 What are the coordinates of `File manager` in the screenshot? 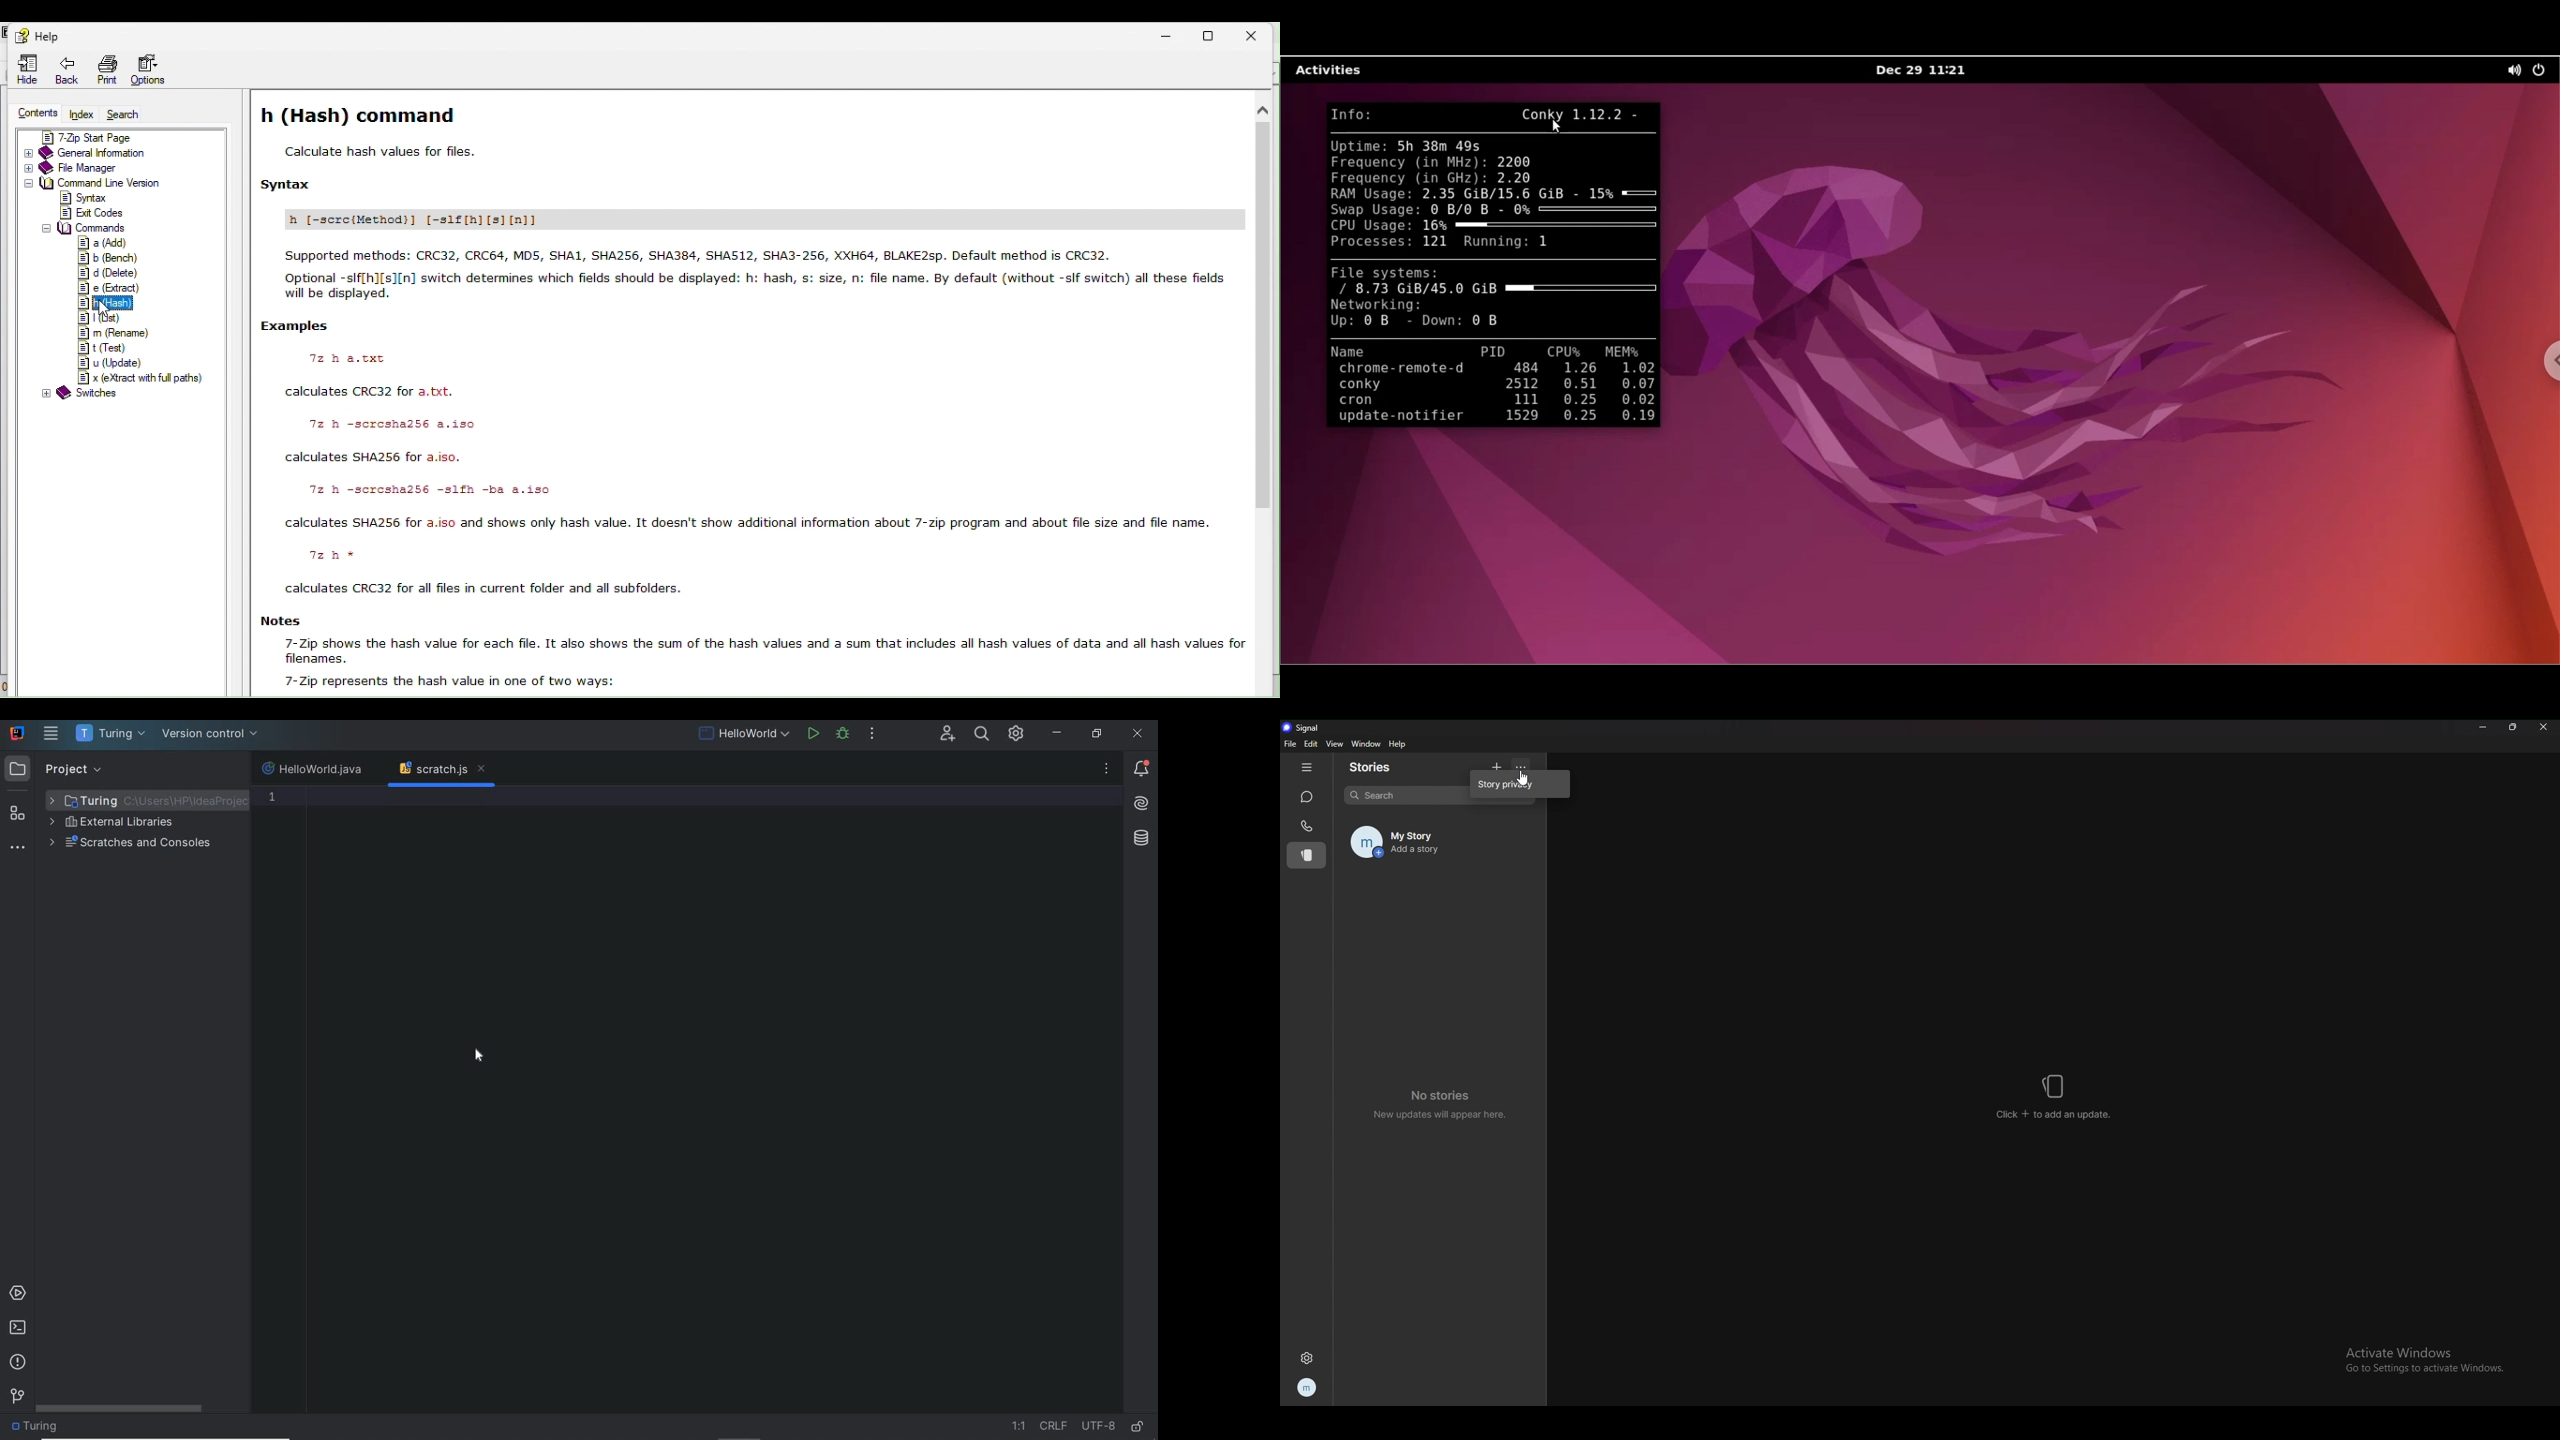 It's located at (110, 166).